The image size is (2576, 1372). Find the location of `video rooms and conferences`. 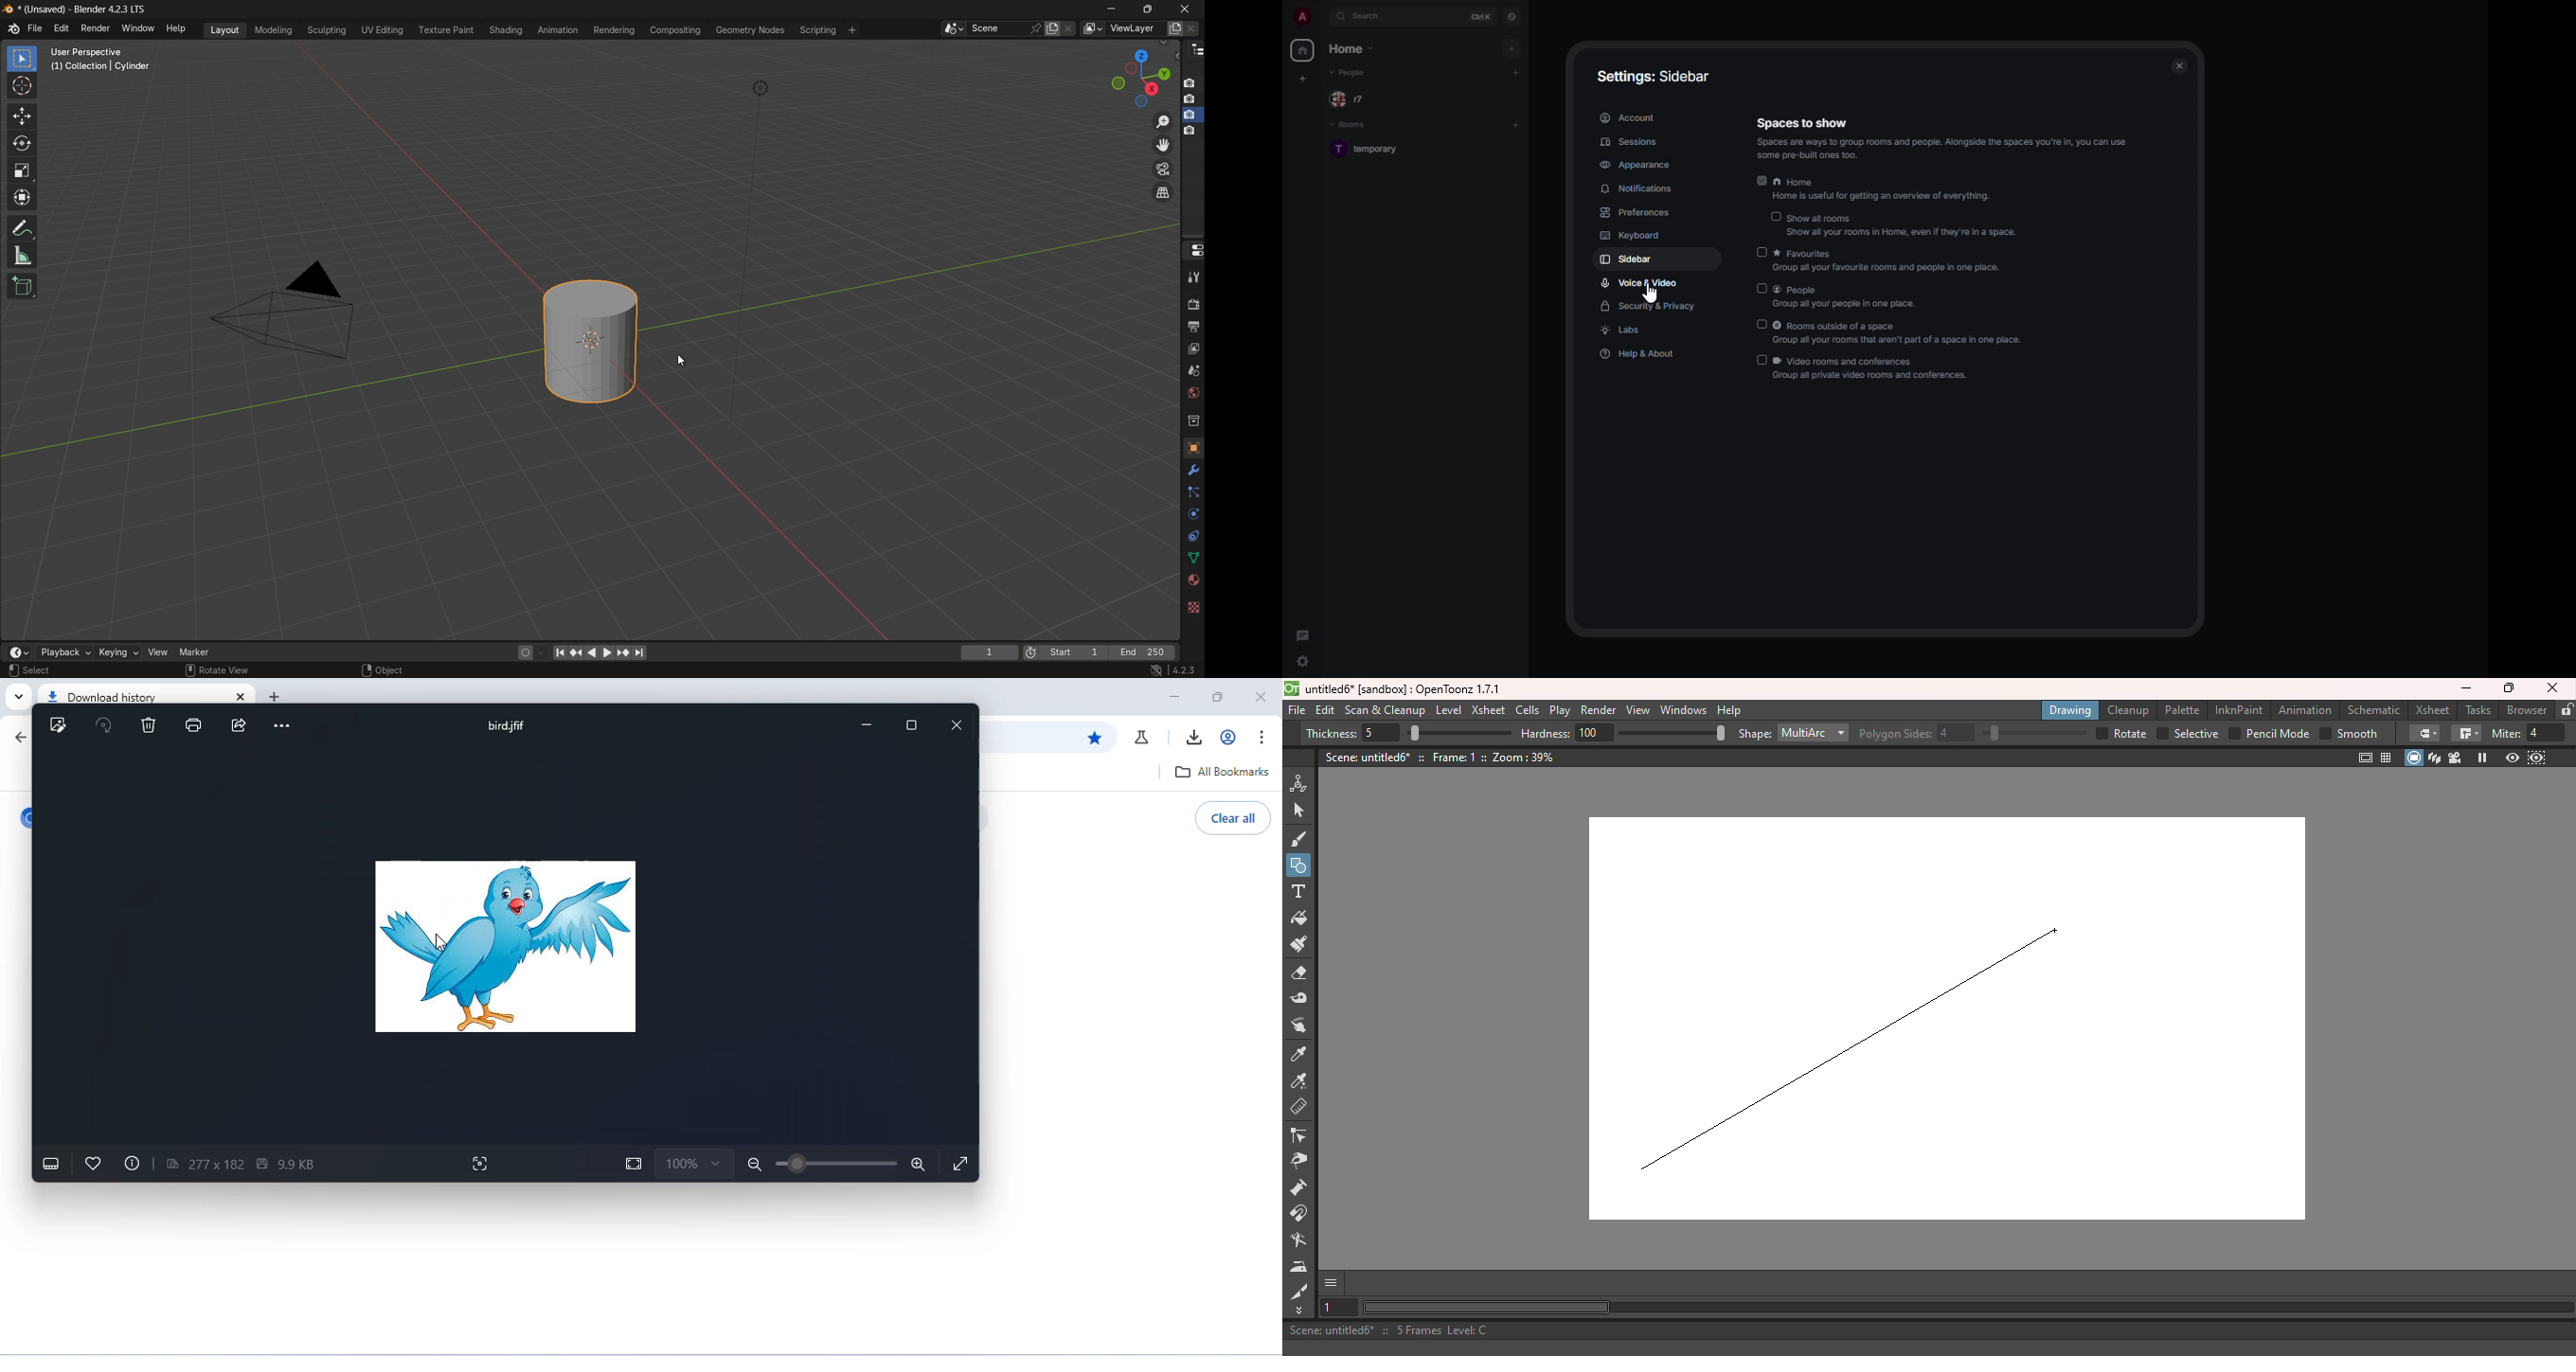

video rooms and conferences is located at coordinates (1871, 371).